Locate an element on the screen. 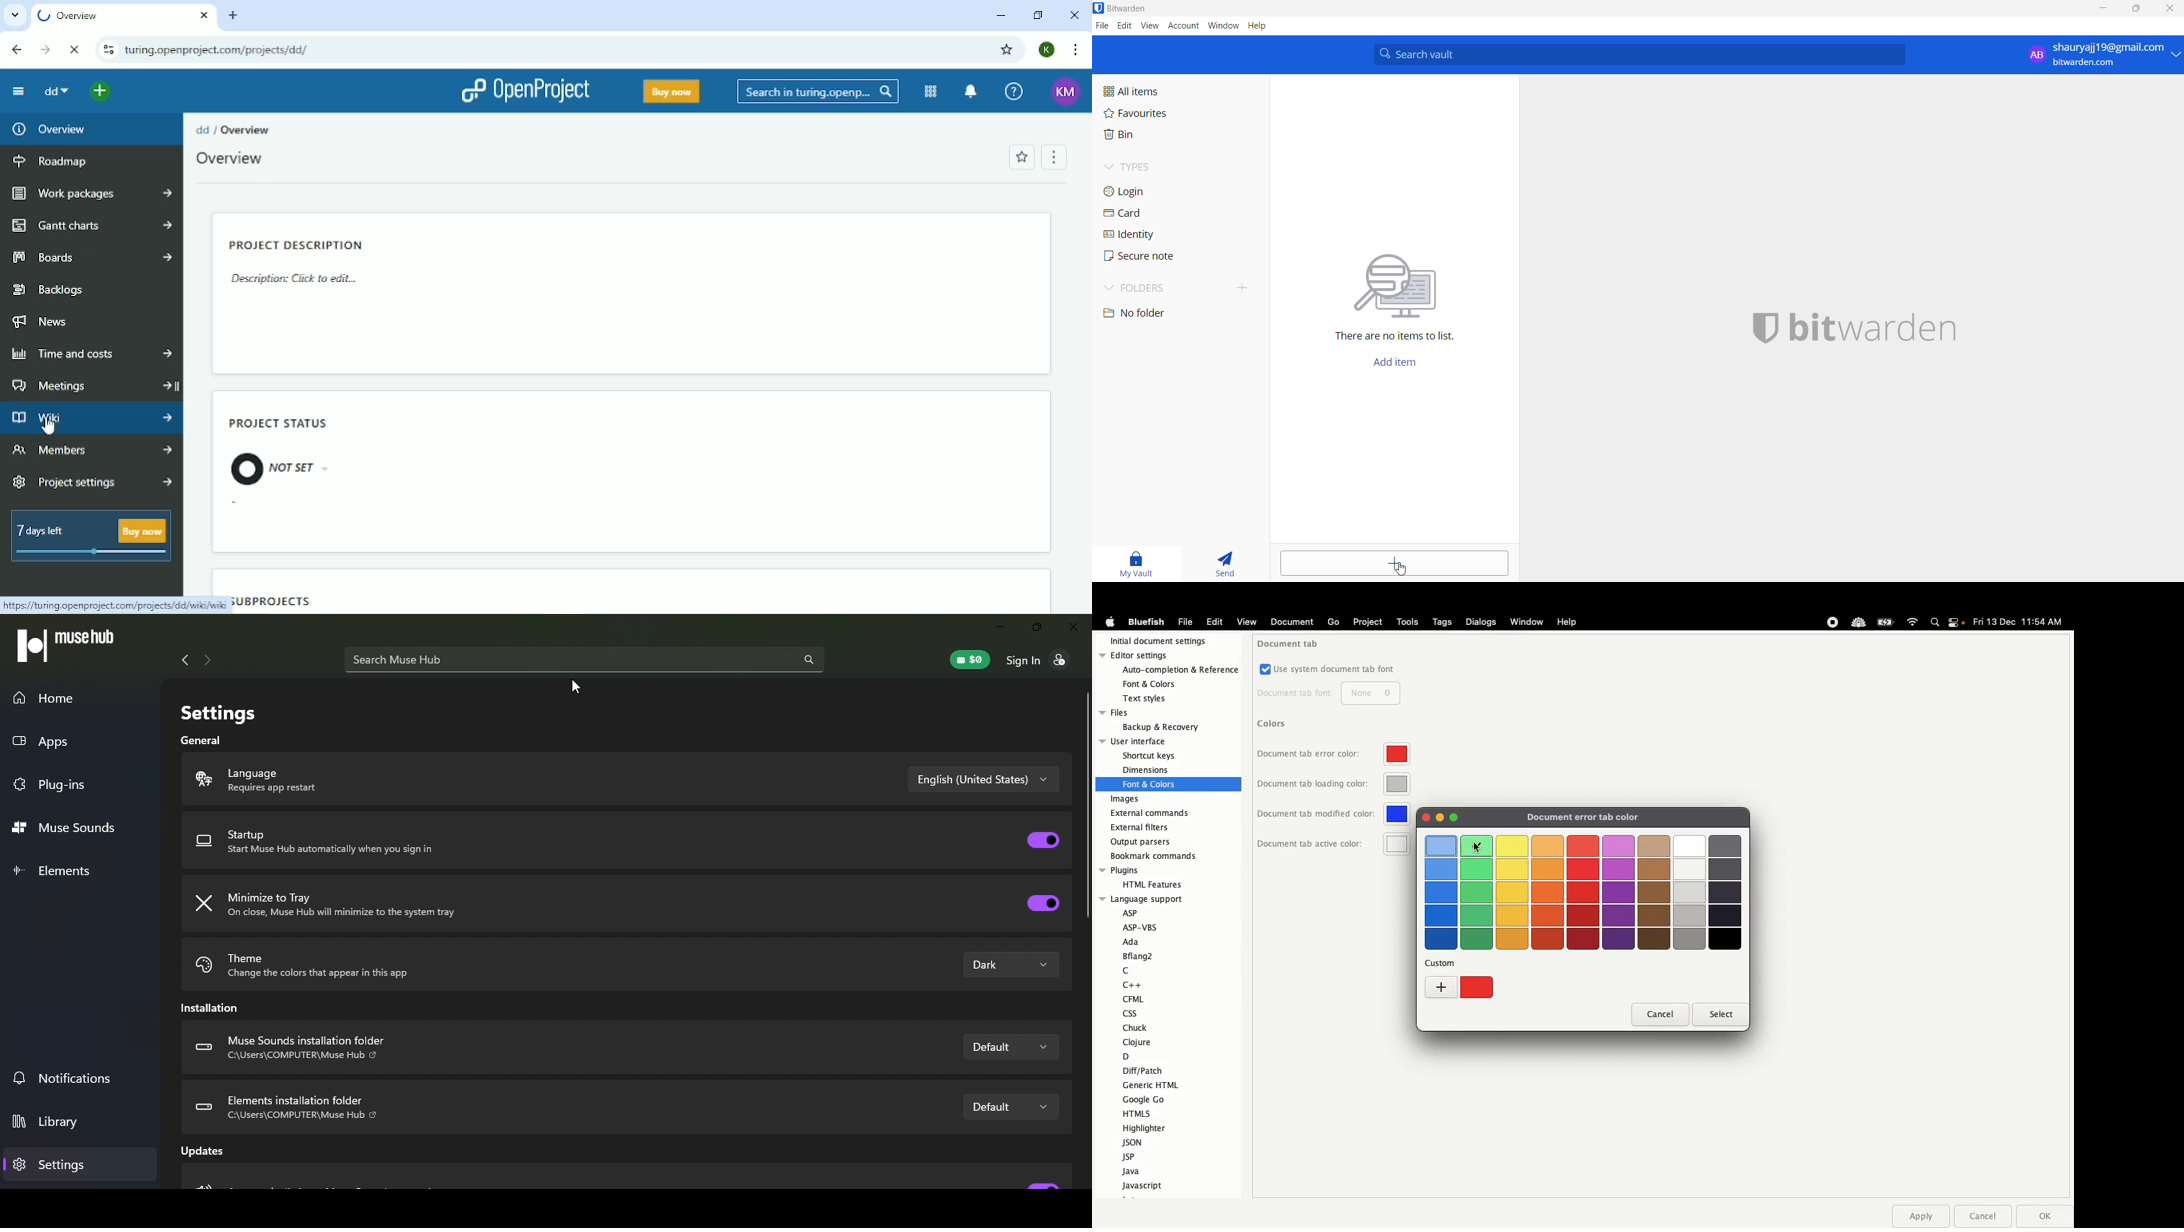 This screenshot has height=1232, width=2184. Charge is located at coordinates (1885, 624).